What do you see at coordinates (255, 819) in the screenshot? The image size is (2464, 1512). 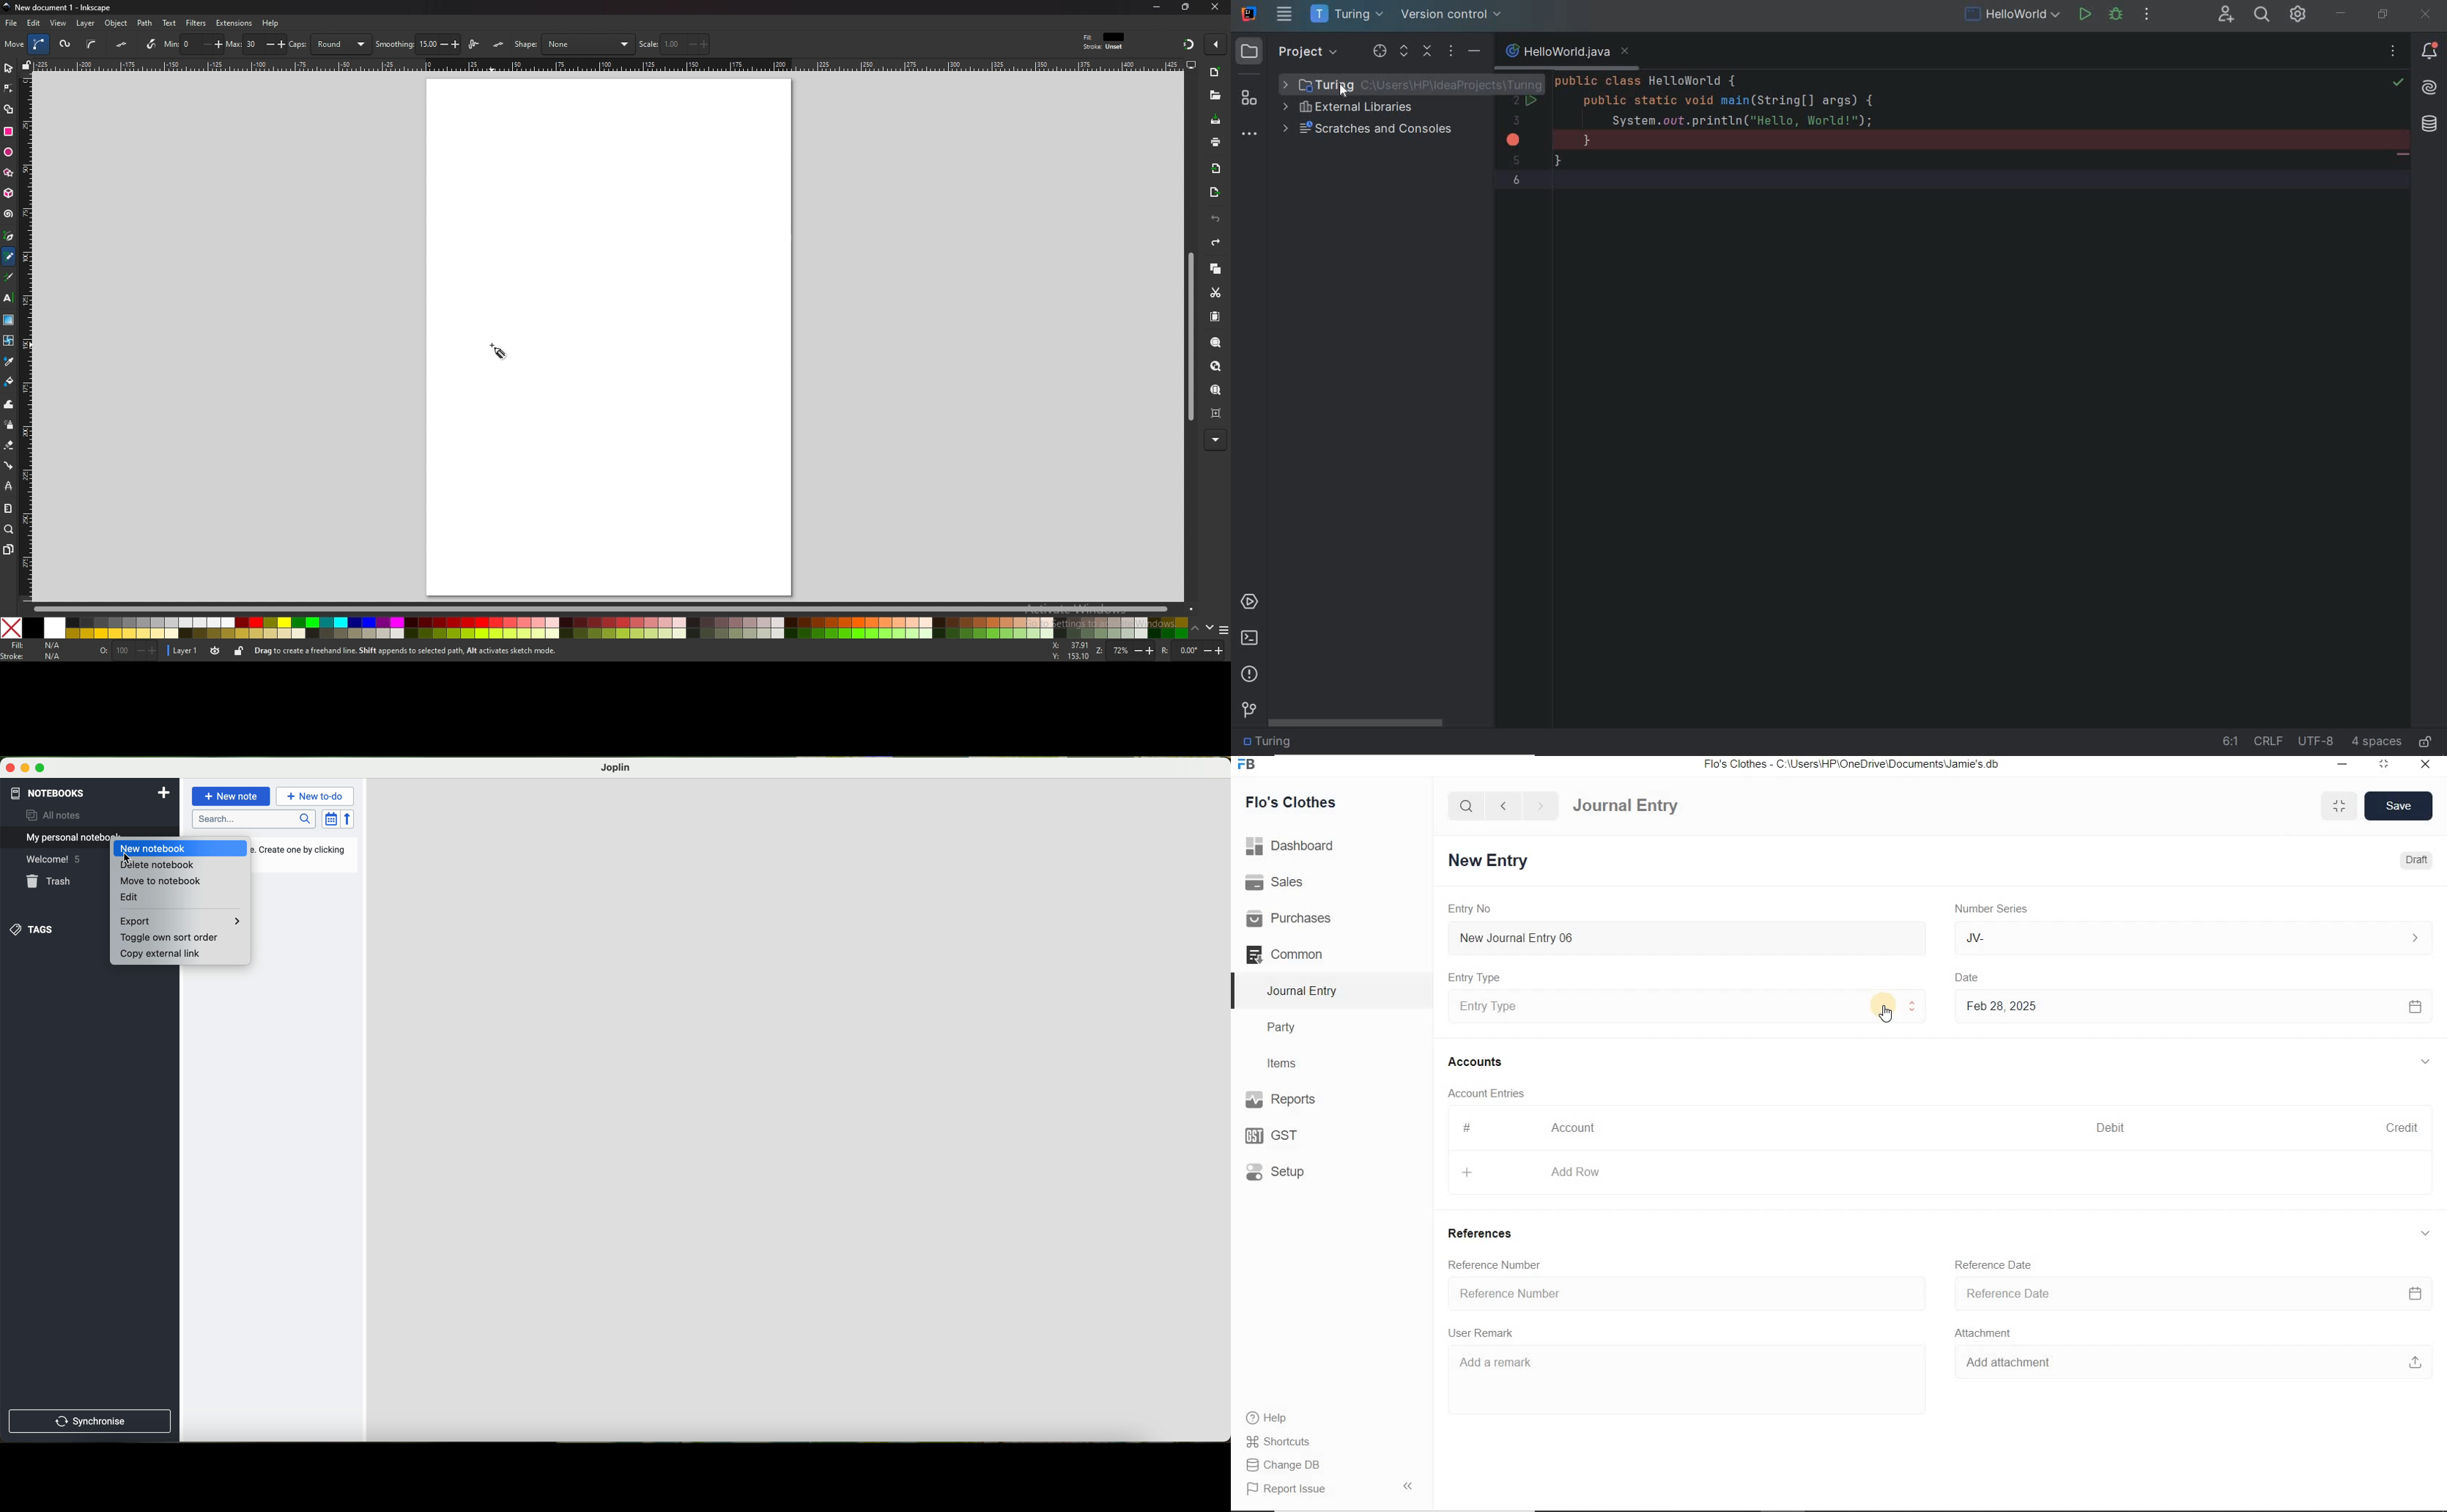 I see `search bar` at bounding box center [255, 819].